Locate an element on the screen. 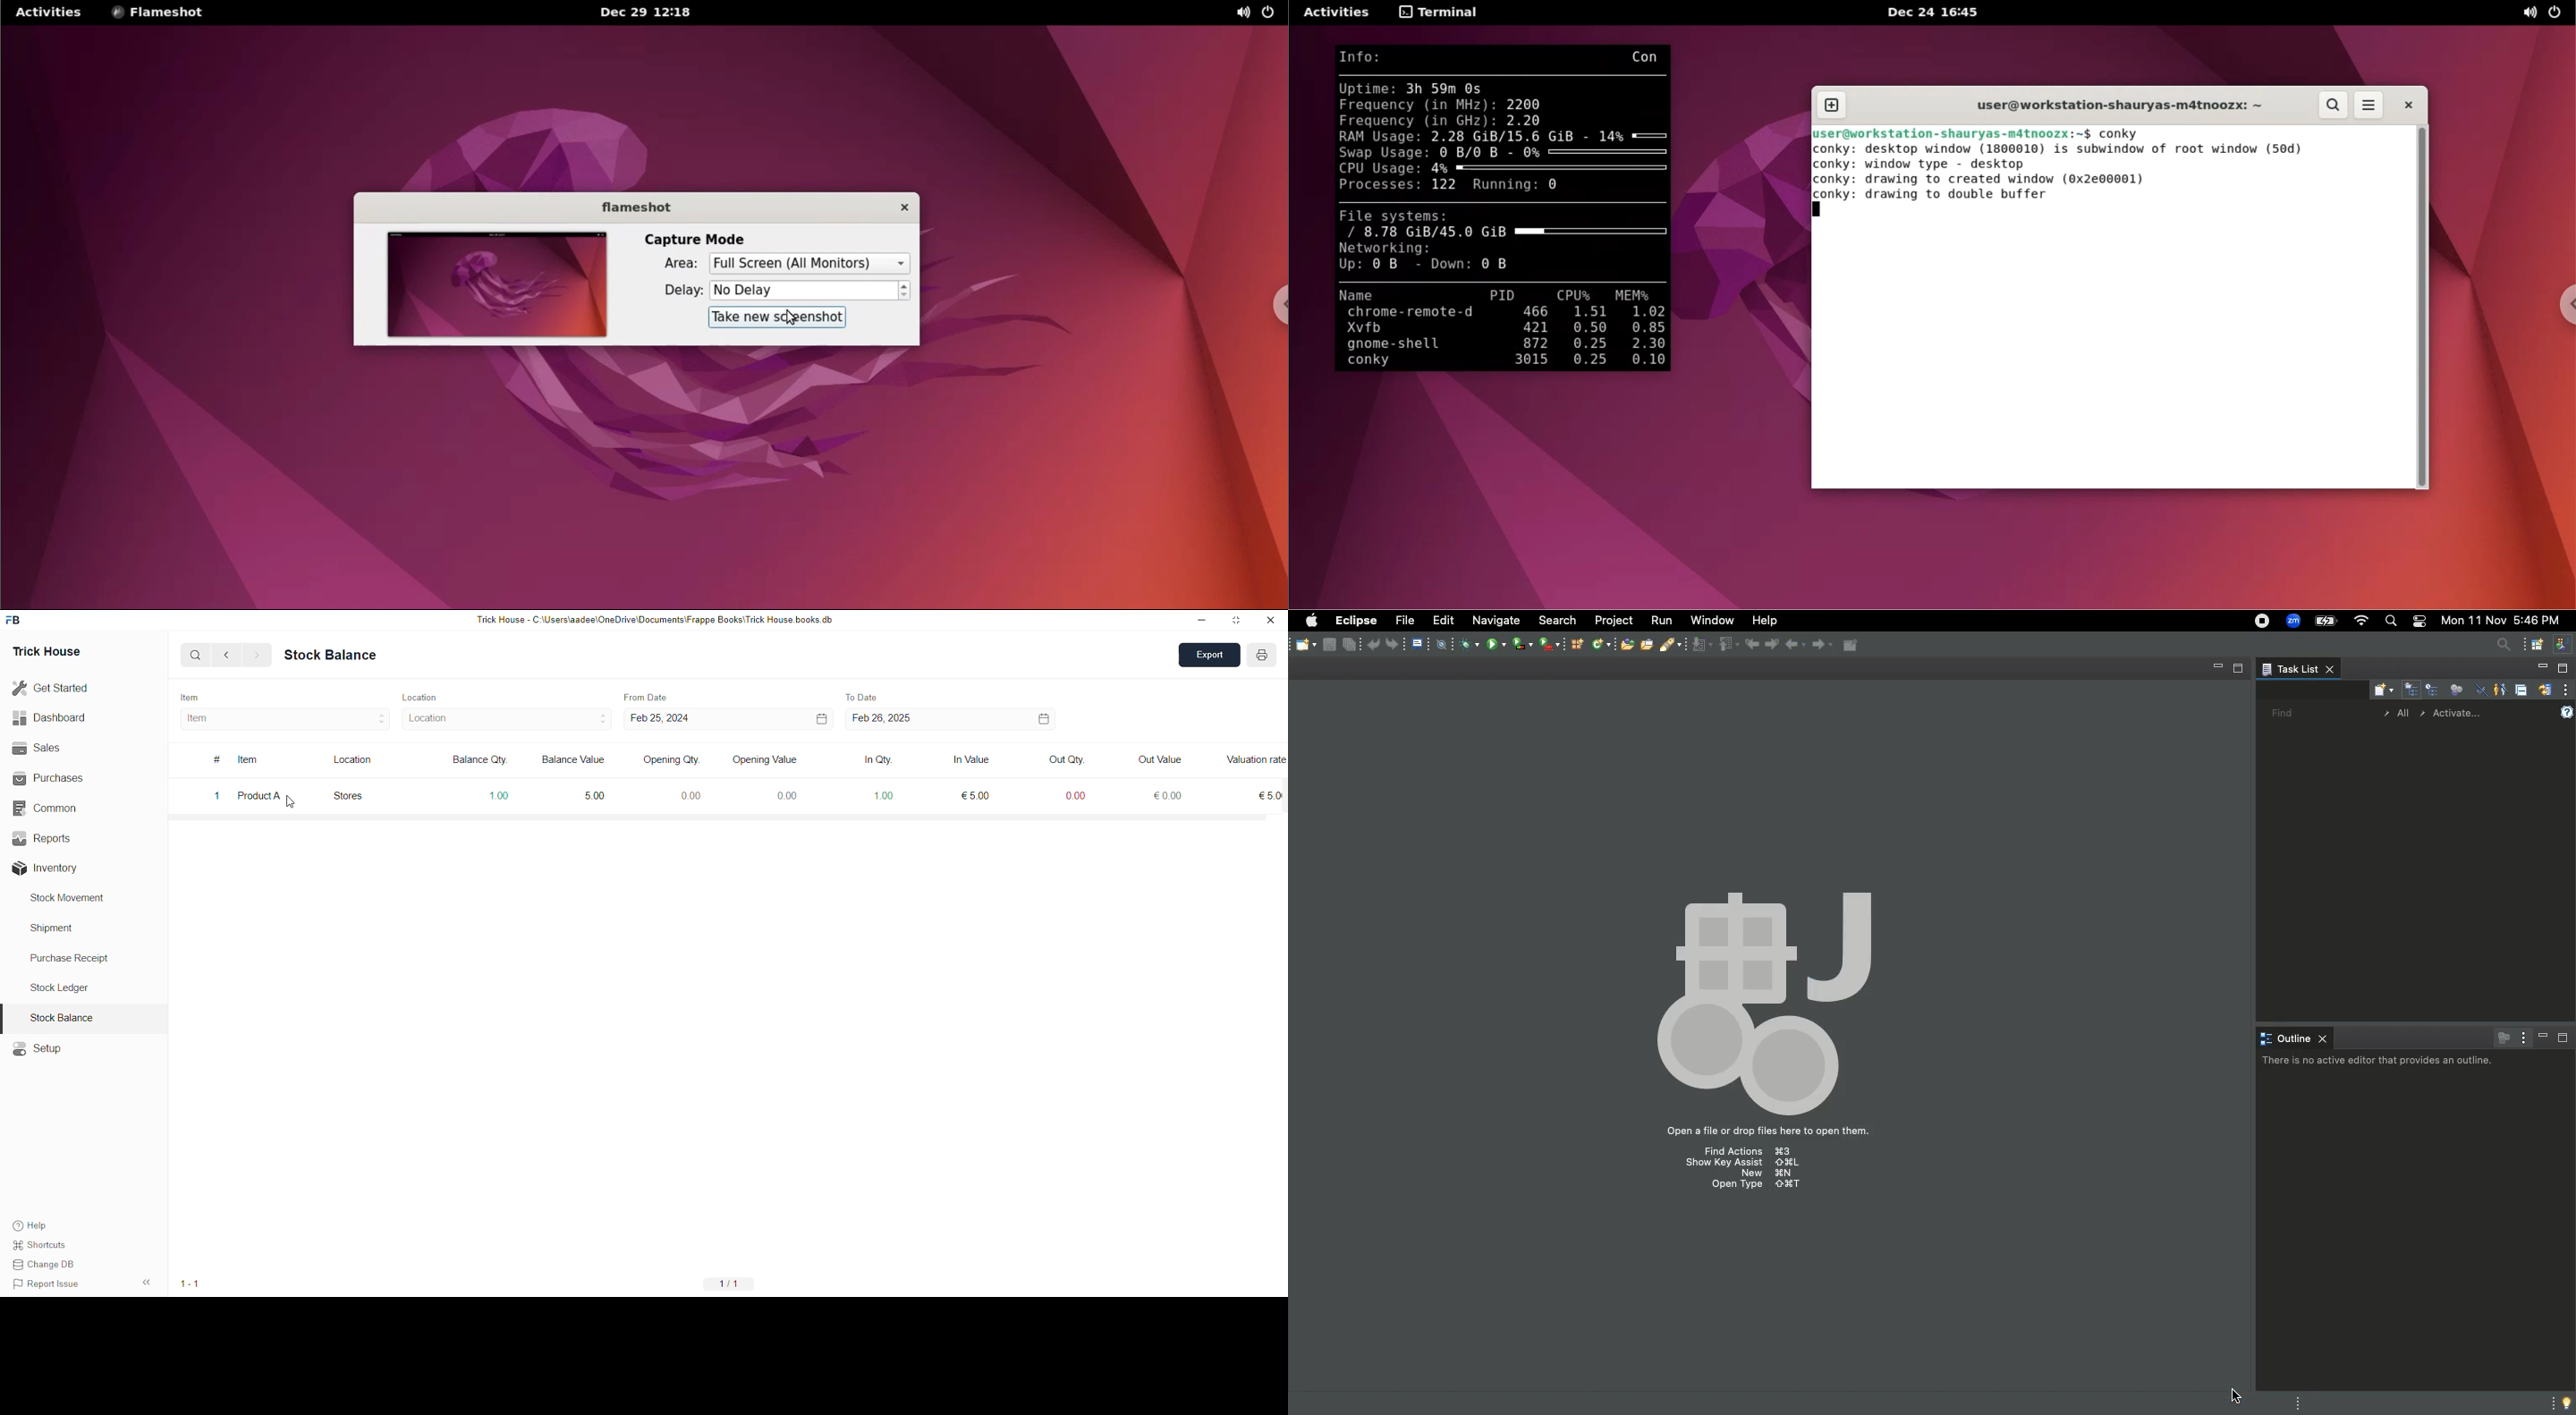 This screenshot has width=2576, height=1428. View menu is located at coordinates (2269, 674).